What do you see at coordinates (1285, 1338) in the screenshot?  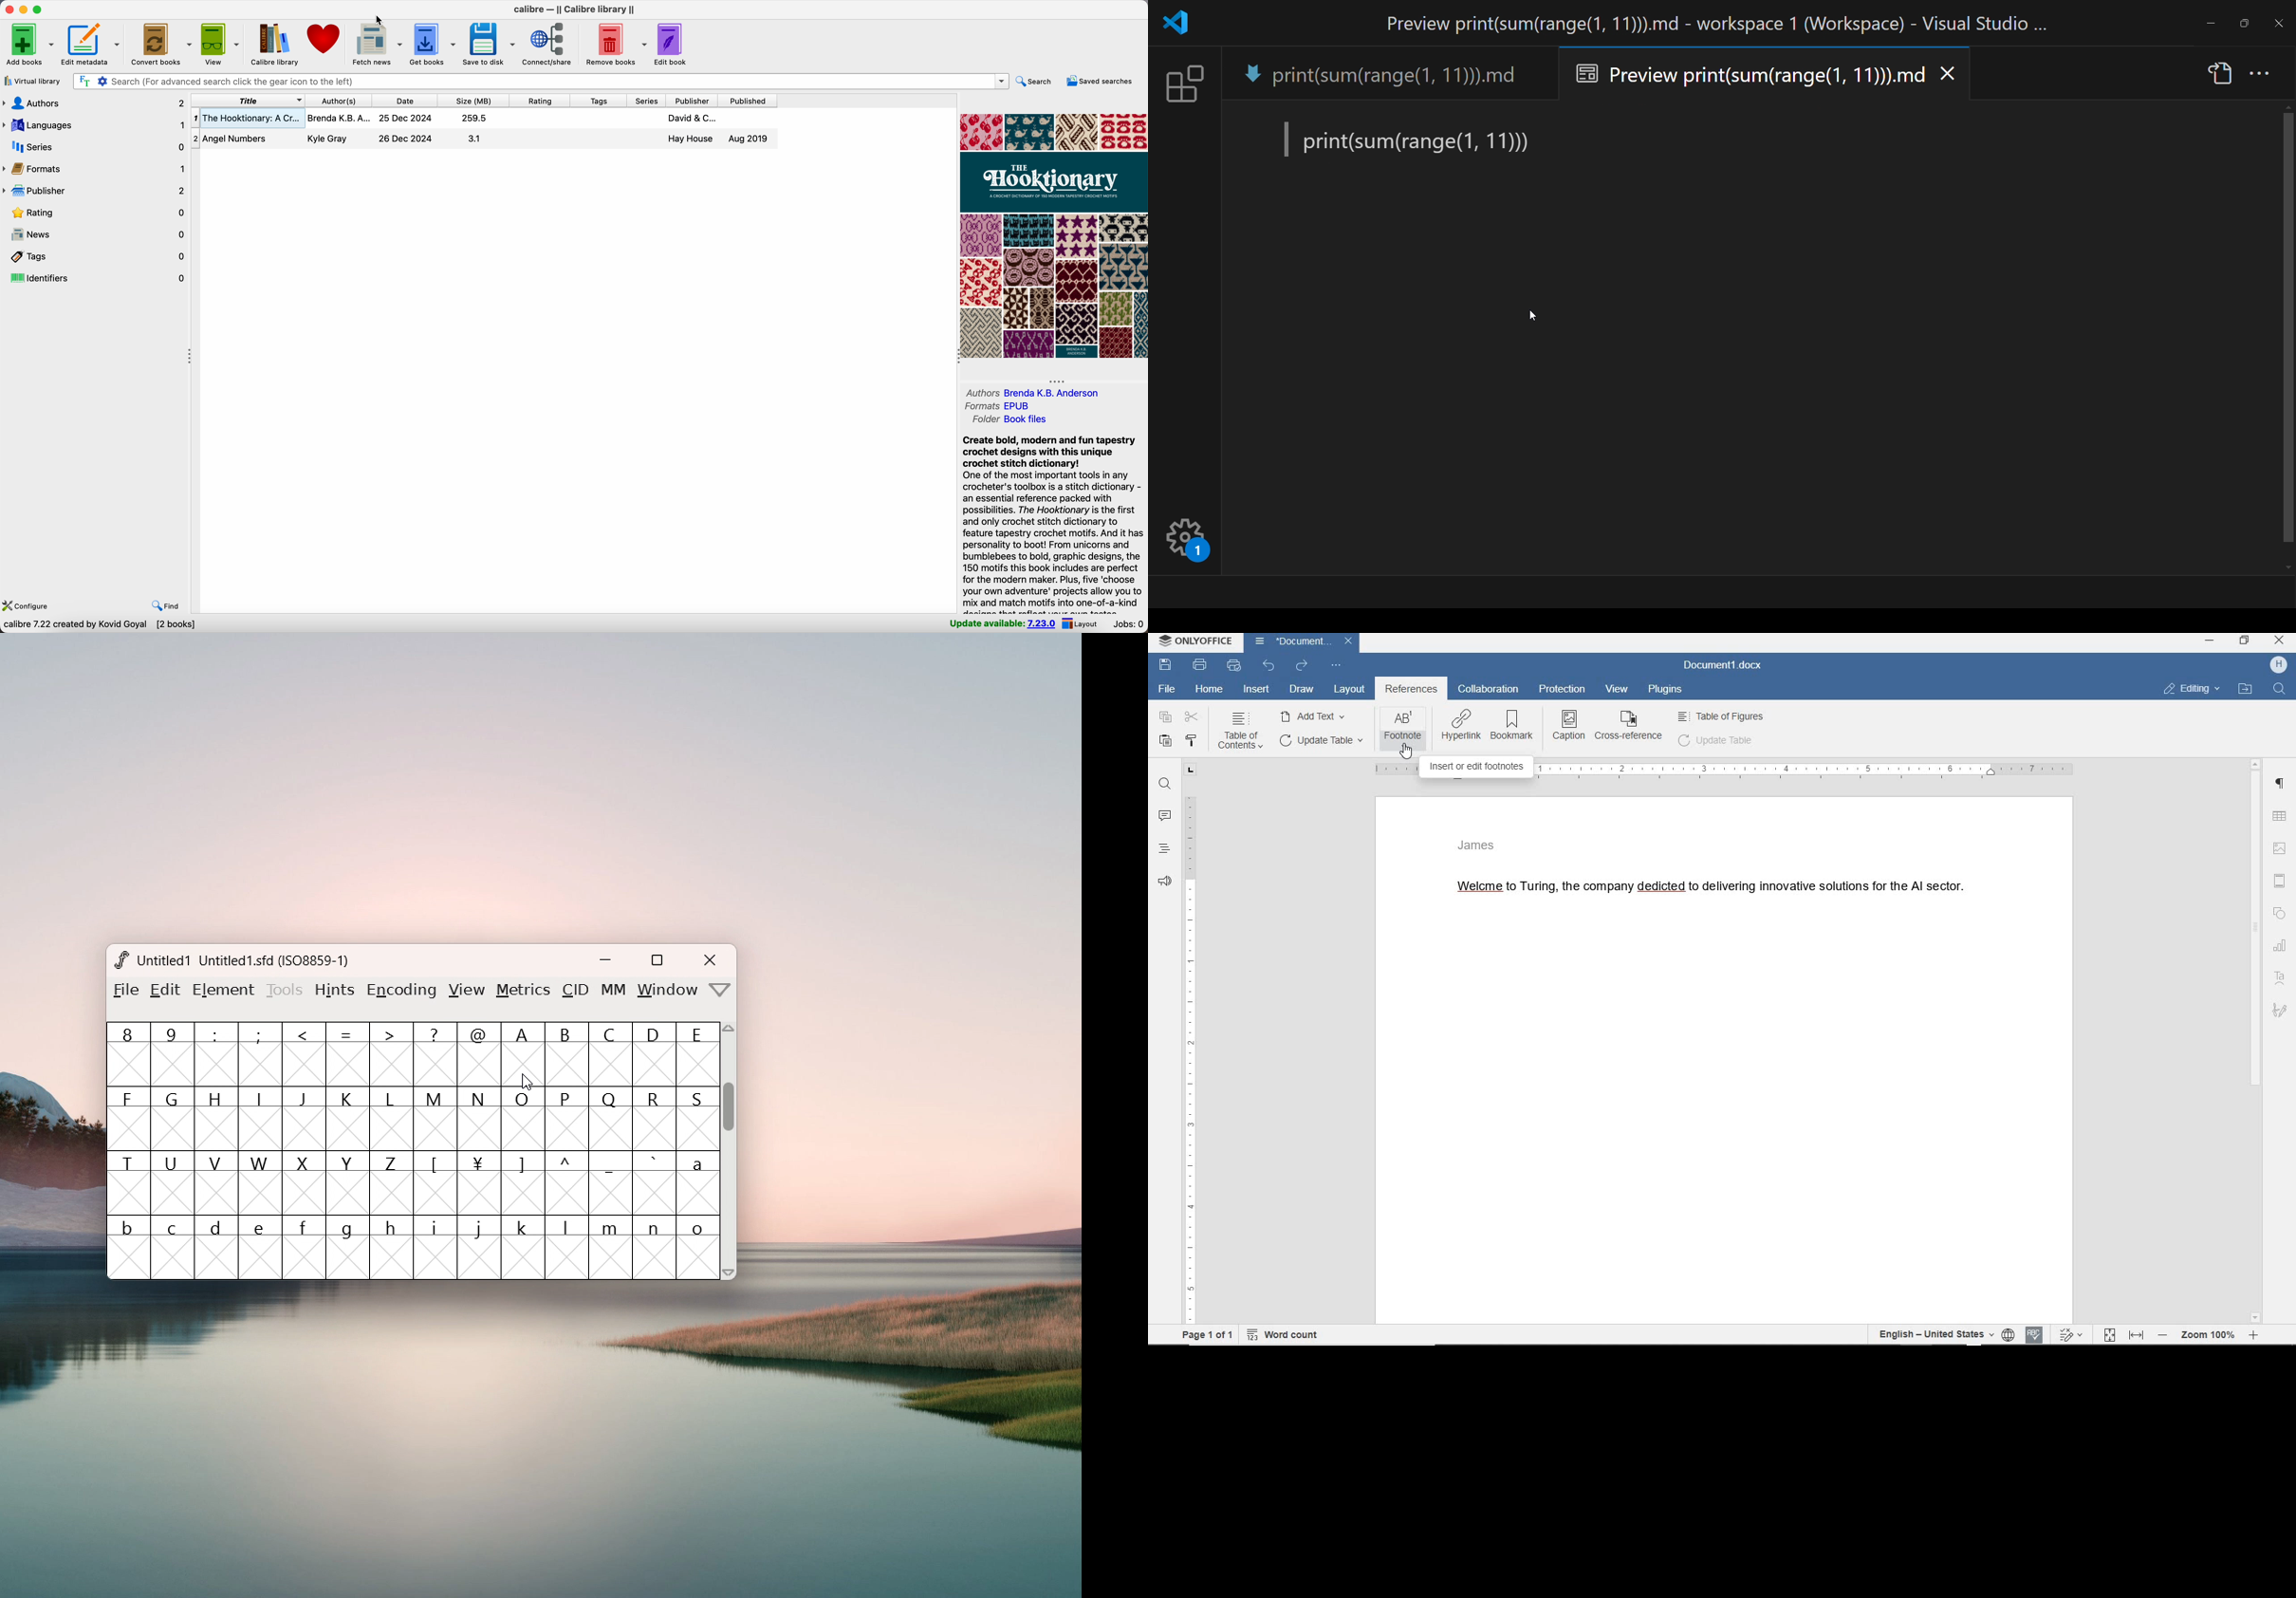 I see `word count` at bounding box center [1285, 1338].